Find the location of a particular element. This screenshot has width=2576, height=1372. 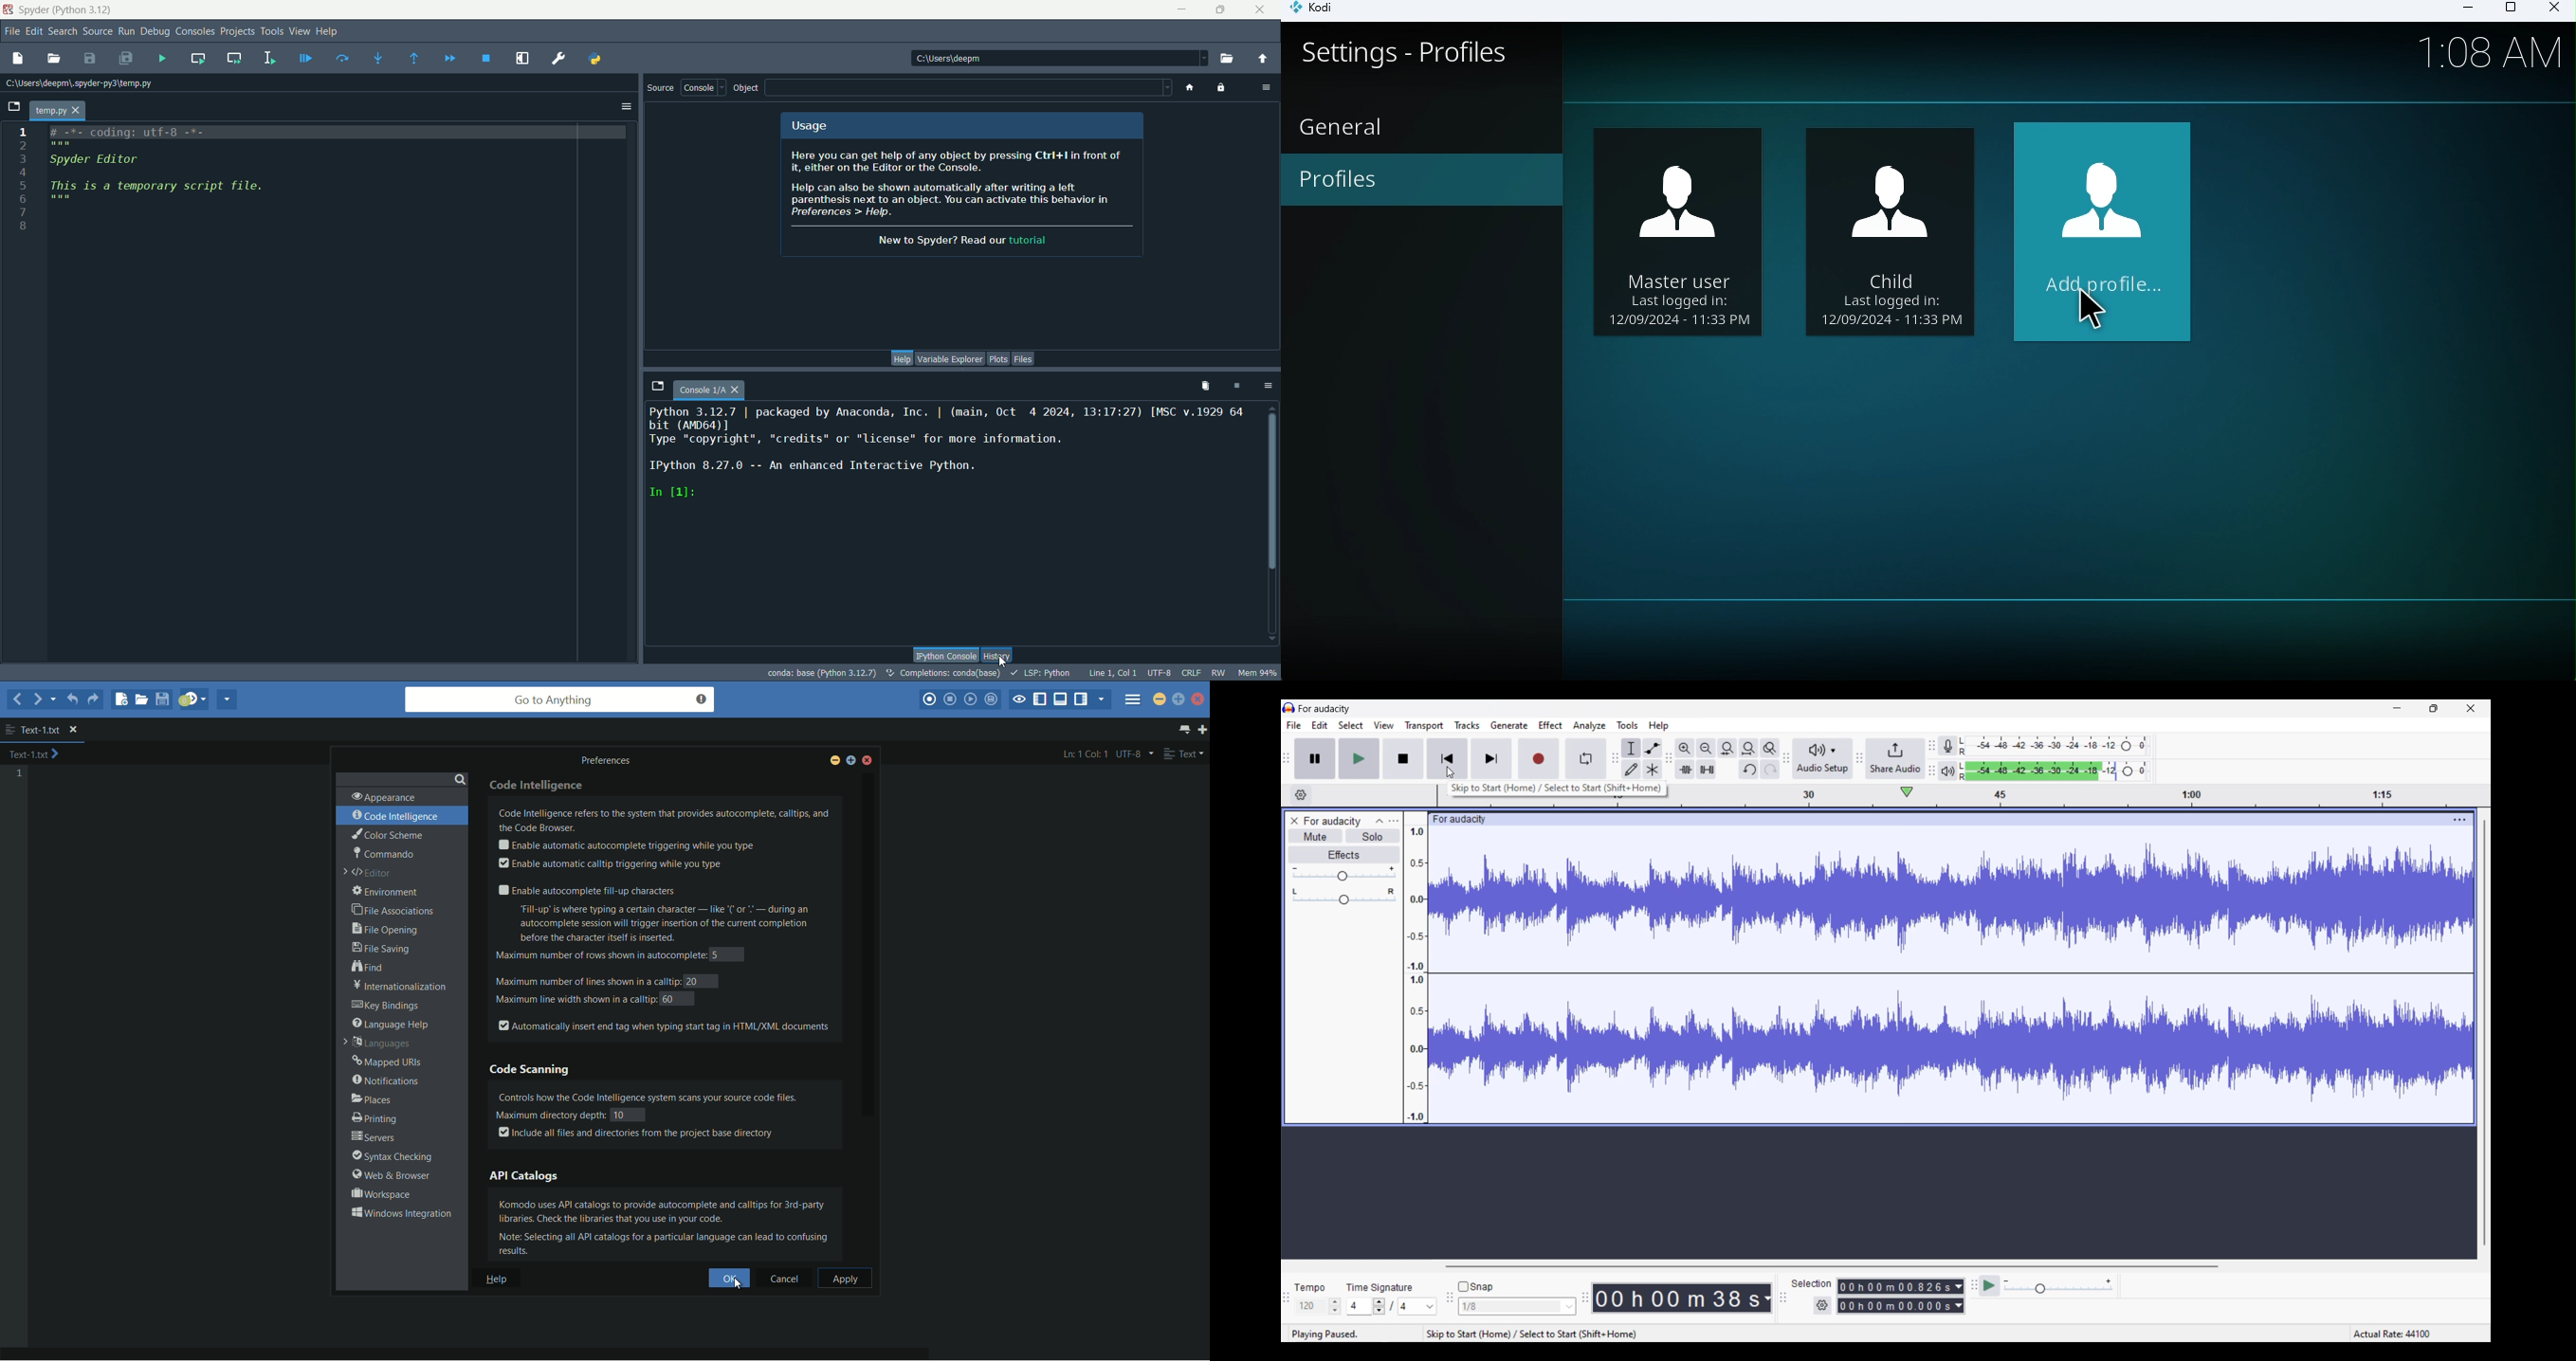

forward is located at coordinates (35, 699).